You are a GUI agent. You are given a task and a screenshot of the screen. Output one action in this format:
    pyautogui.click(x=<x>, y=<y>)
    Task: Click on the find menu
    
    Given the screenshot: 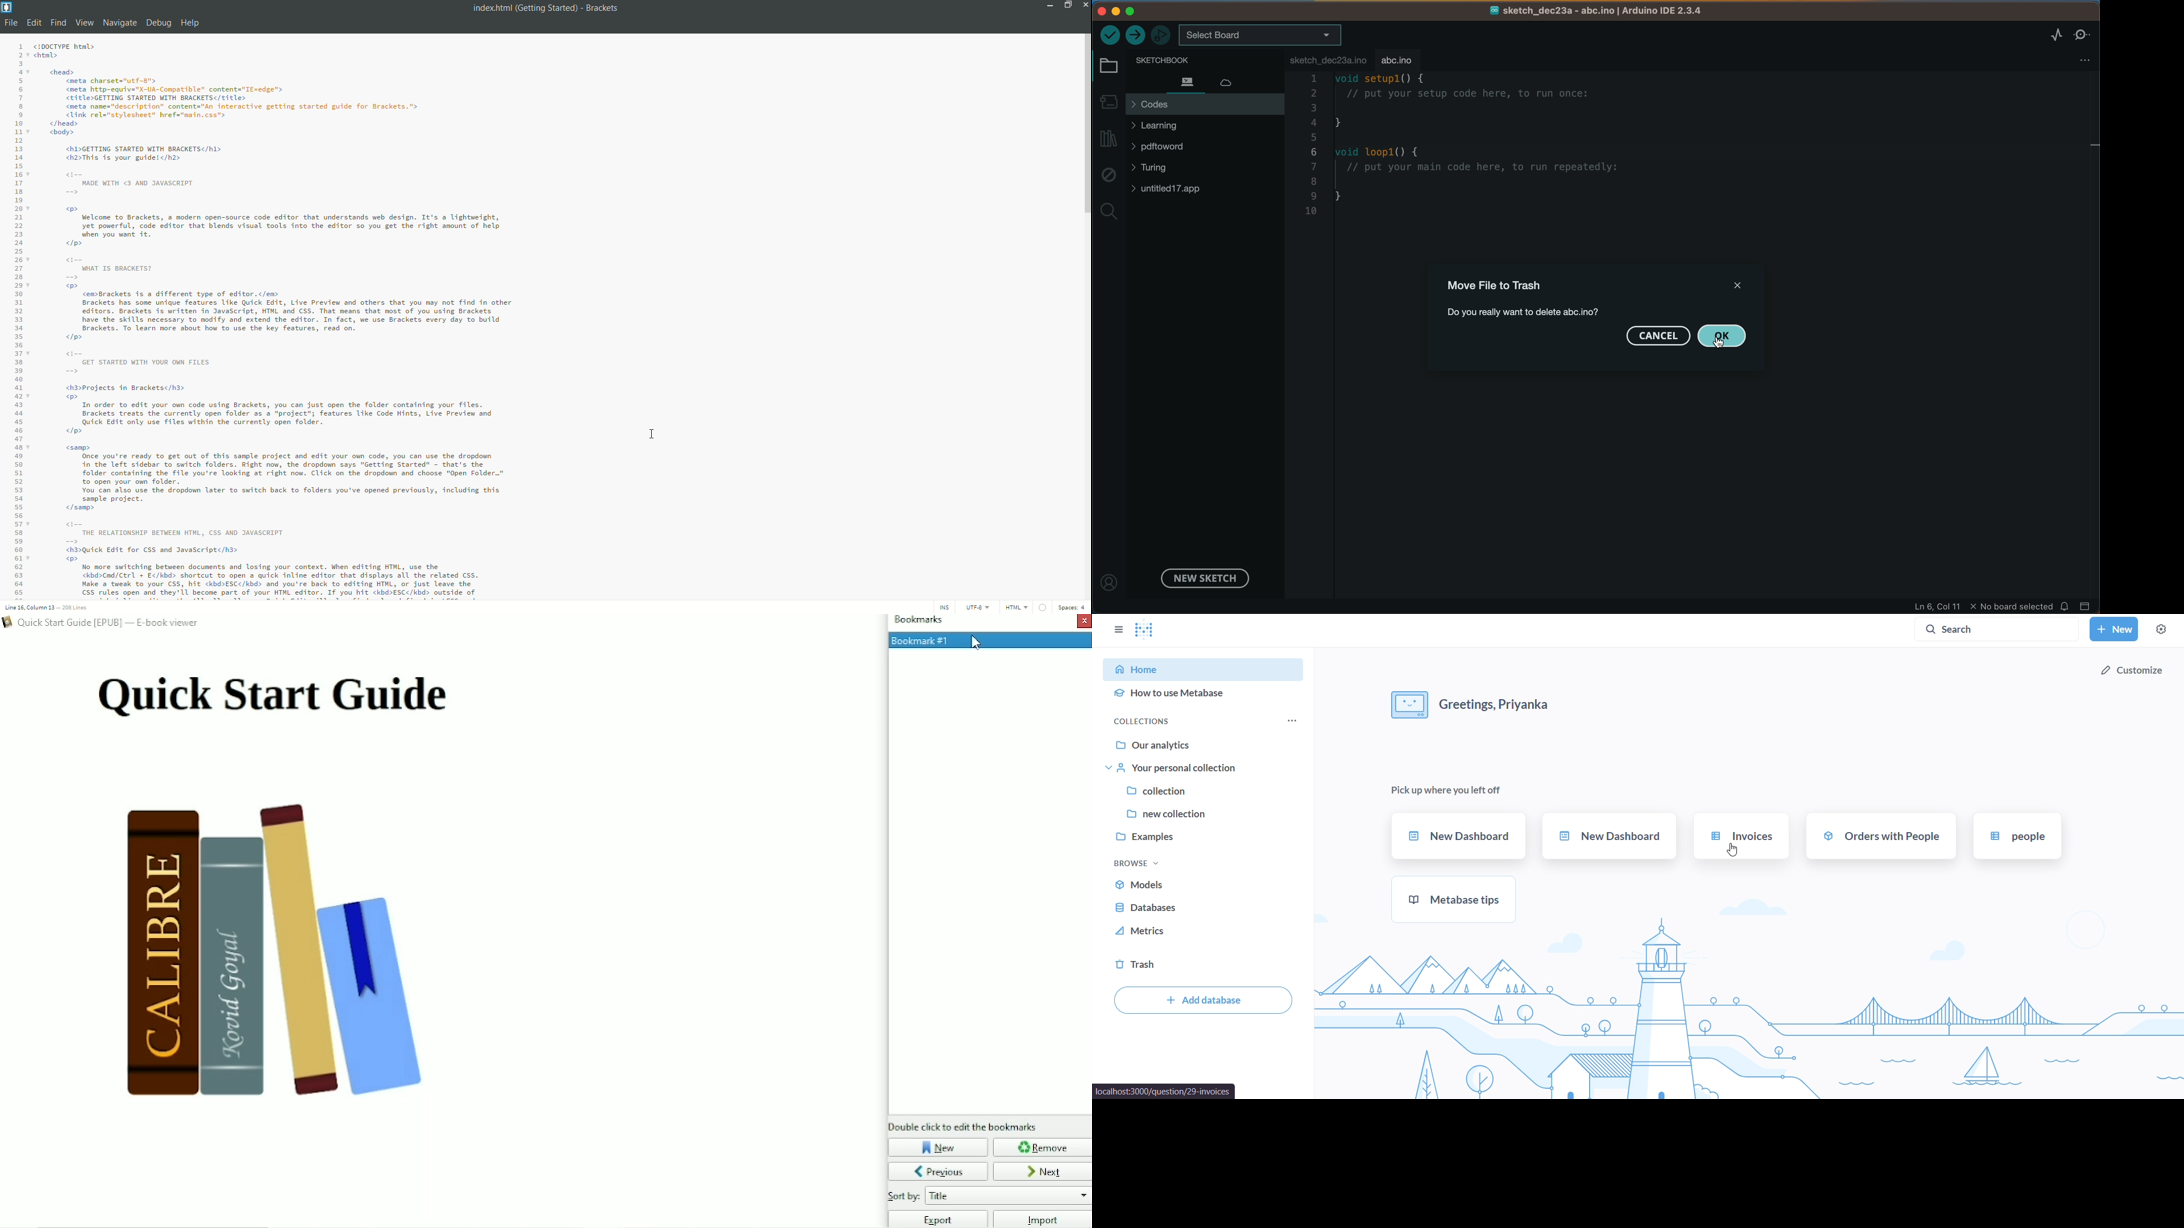 What is the action you would take?
    pyautogui.click(x=57, y=23)
    